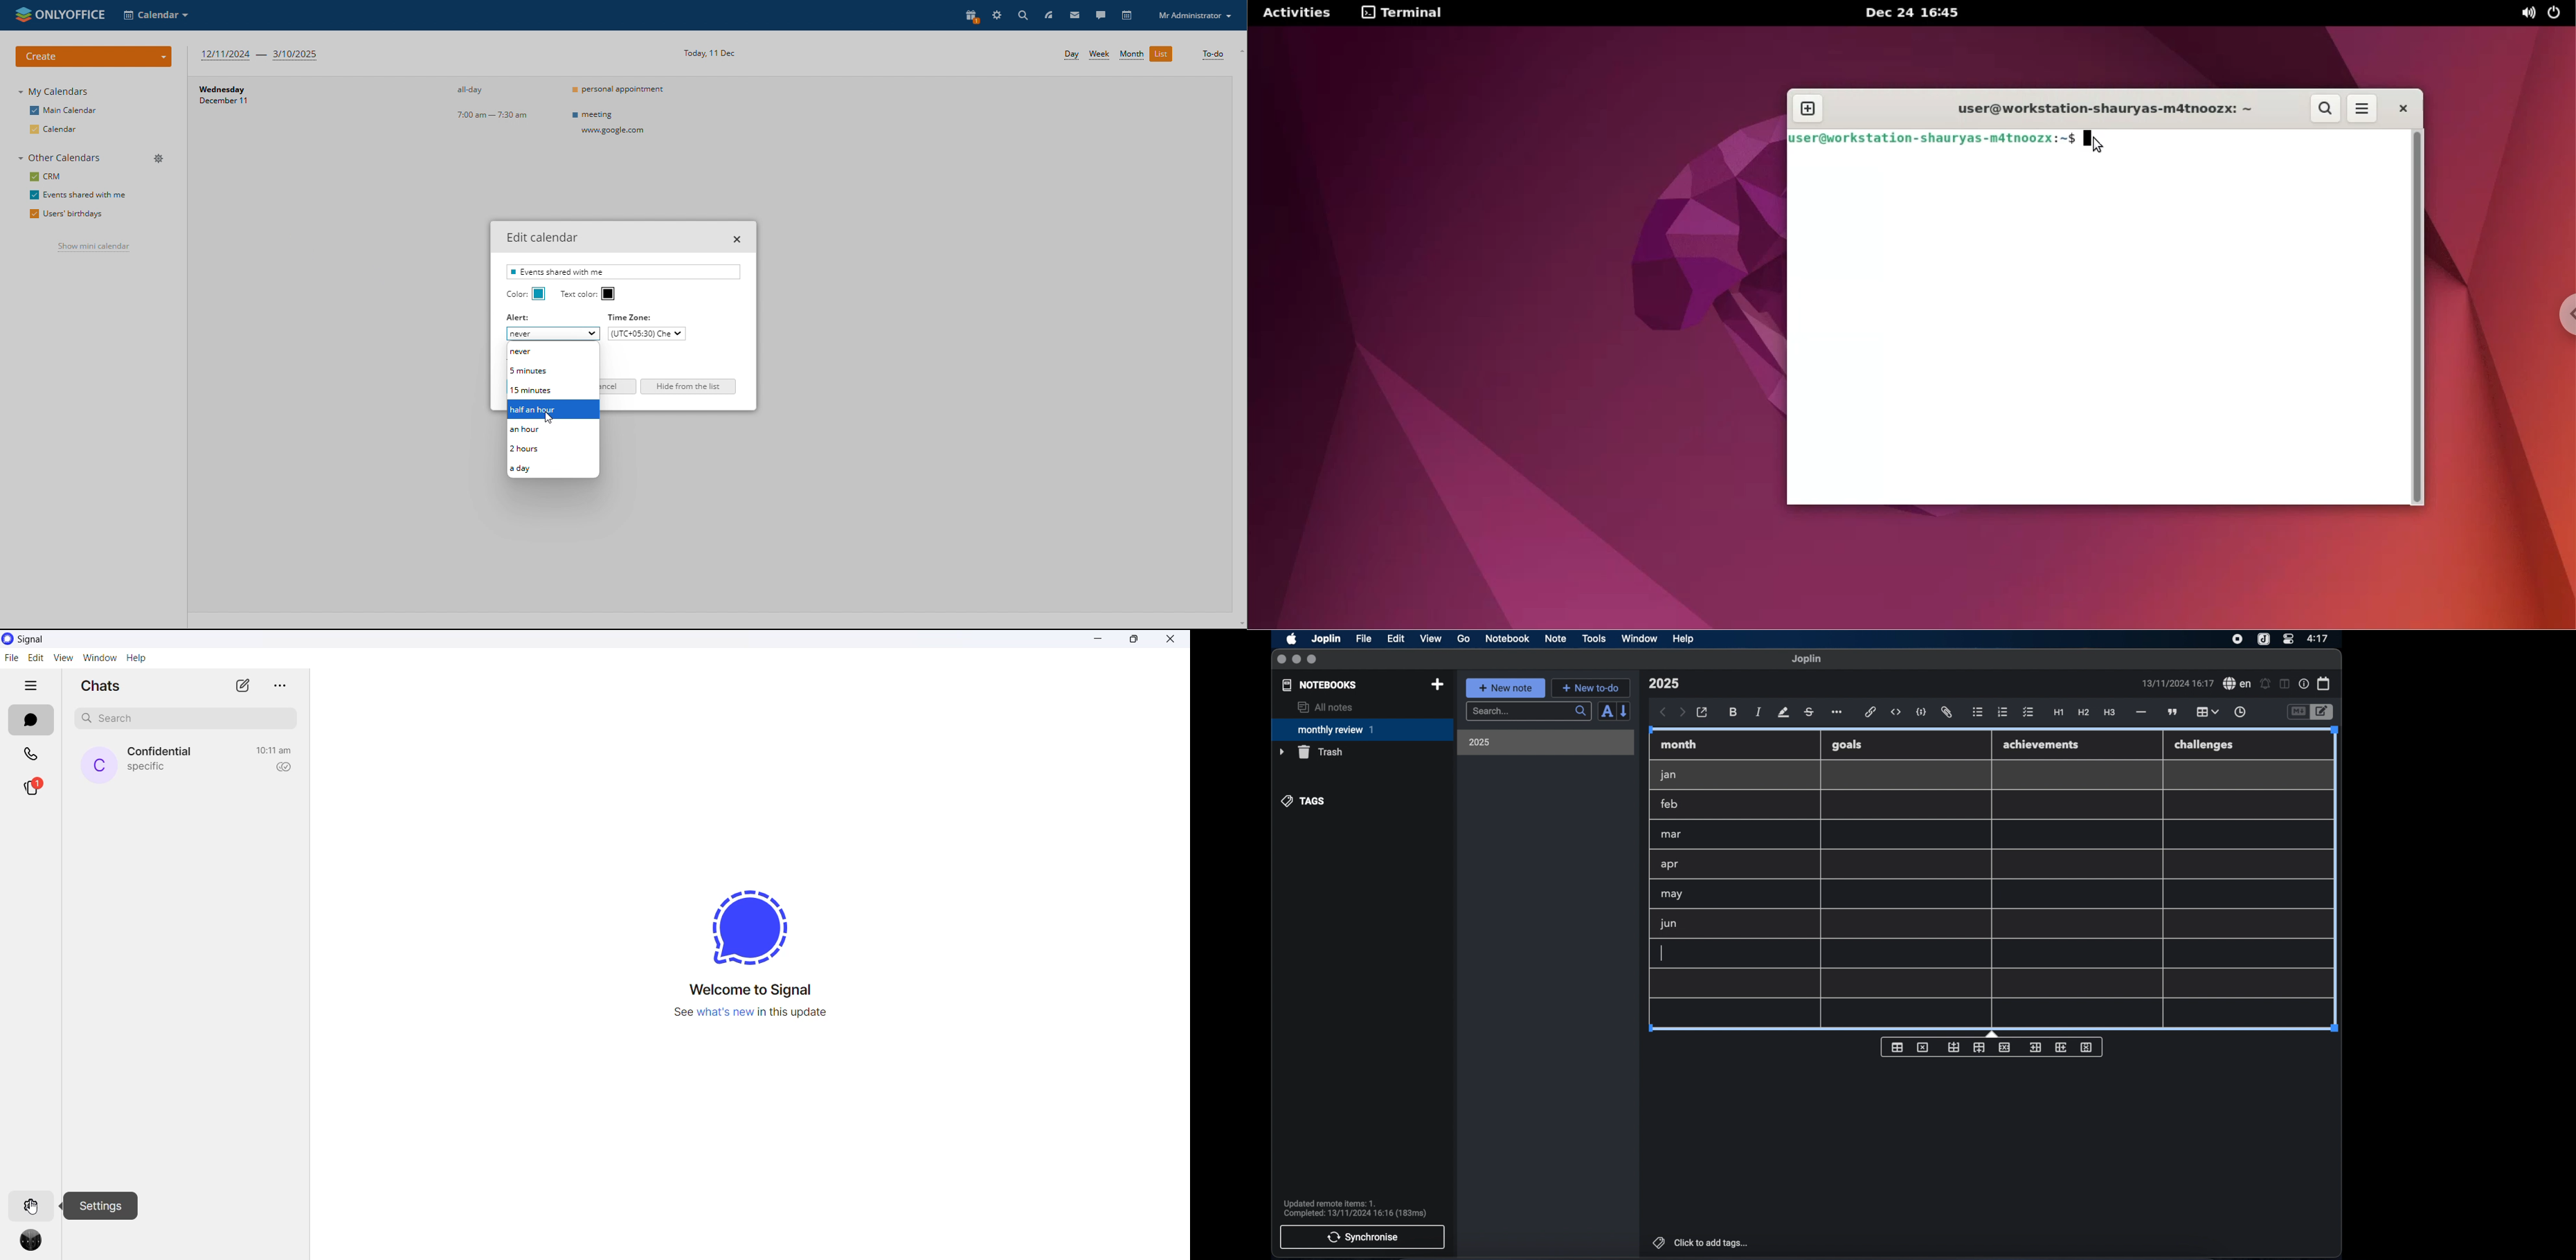  Describe the element at coordinates (1325, 707) in the screenshot. I see `all notes` at that location.